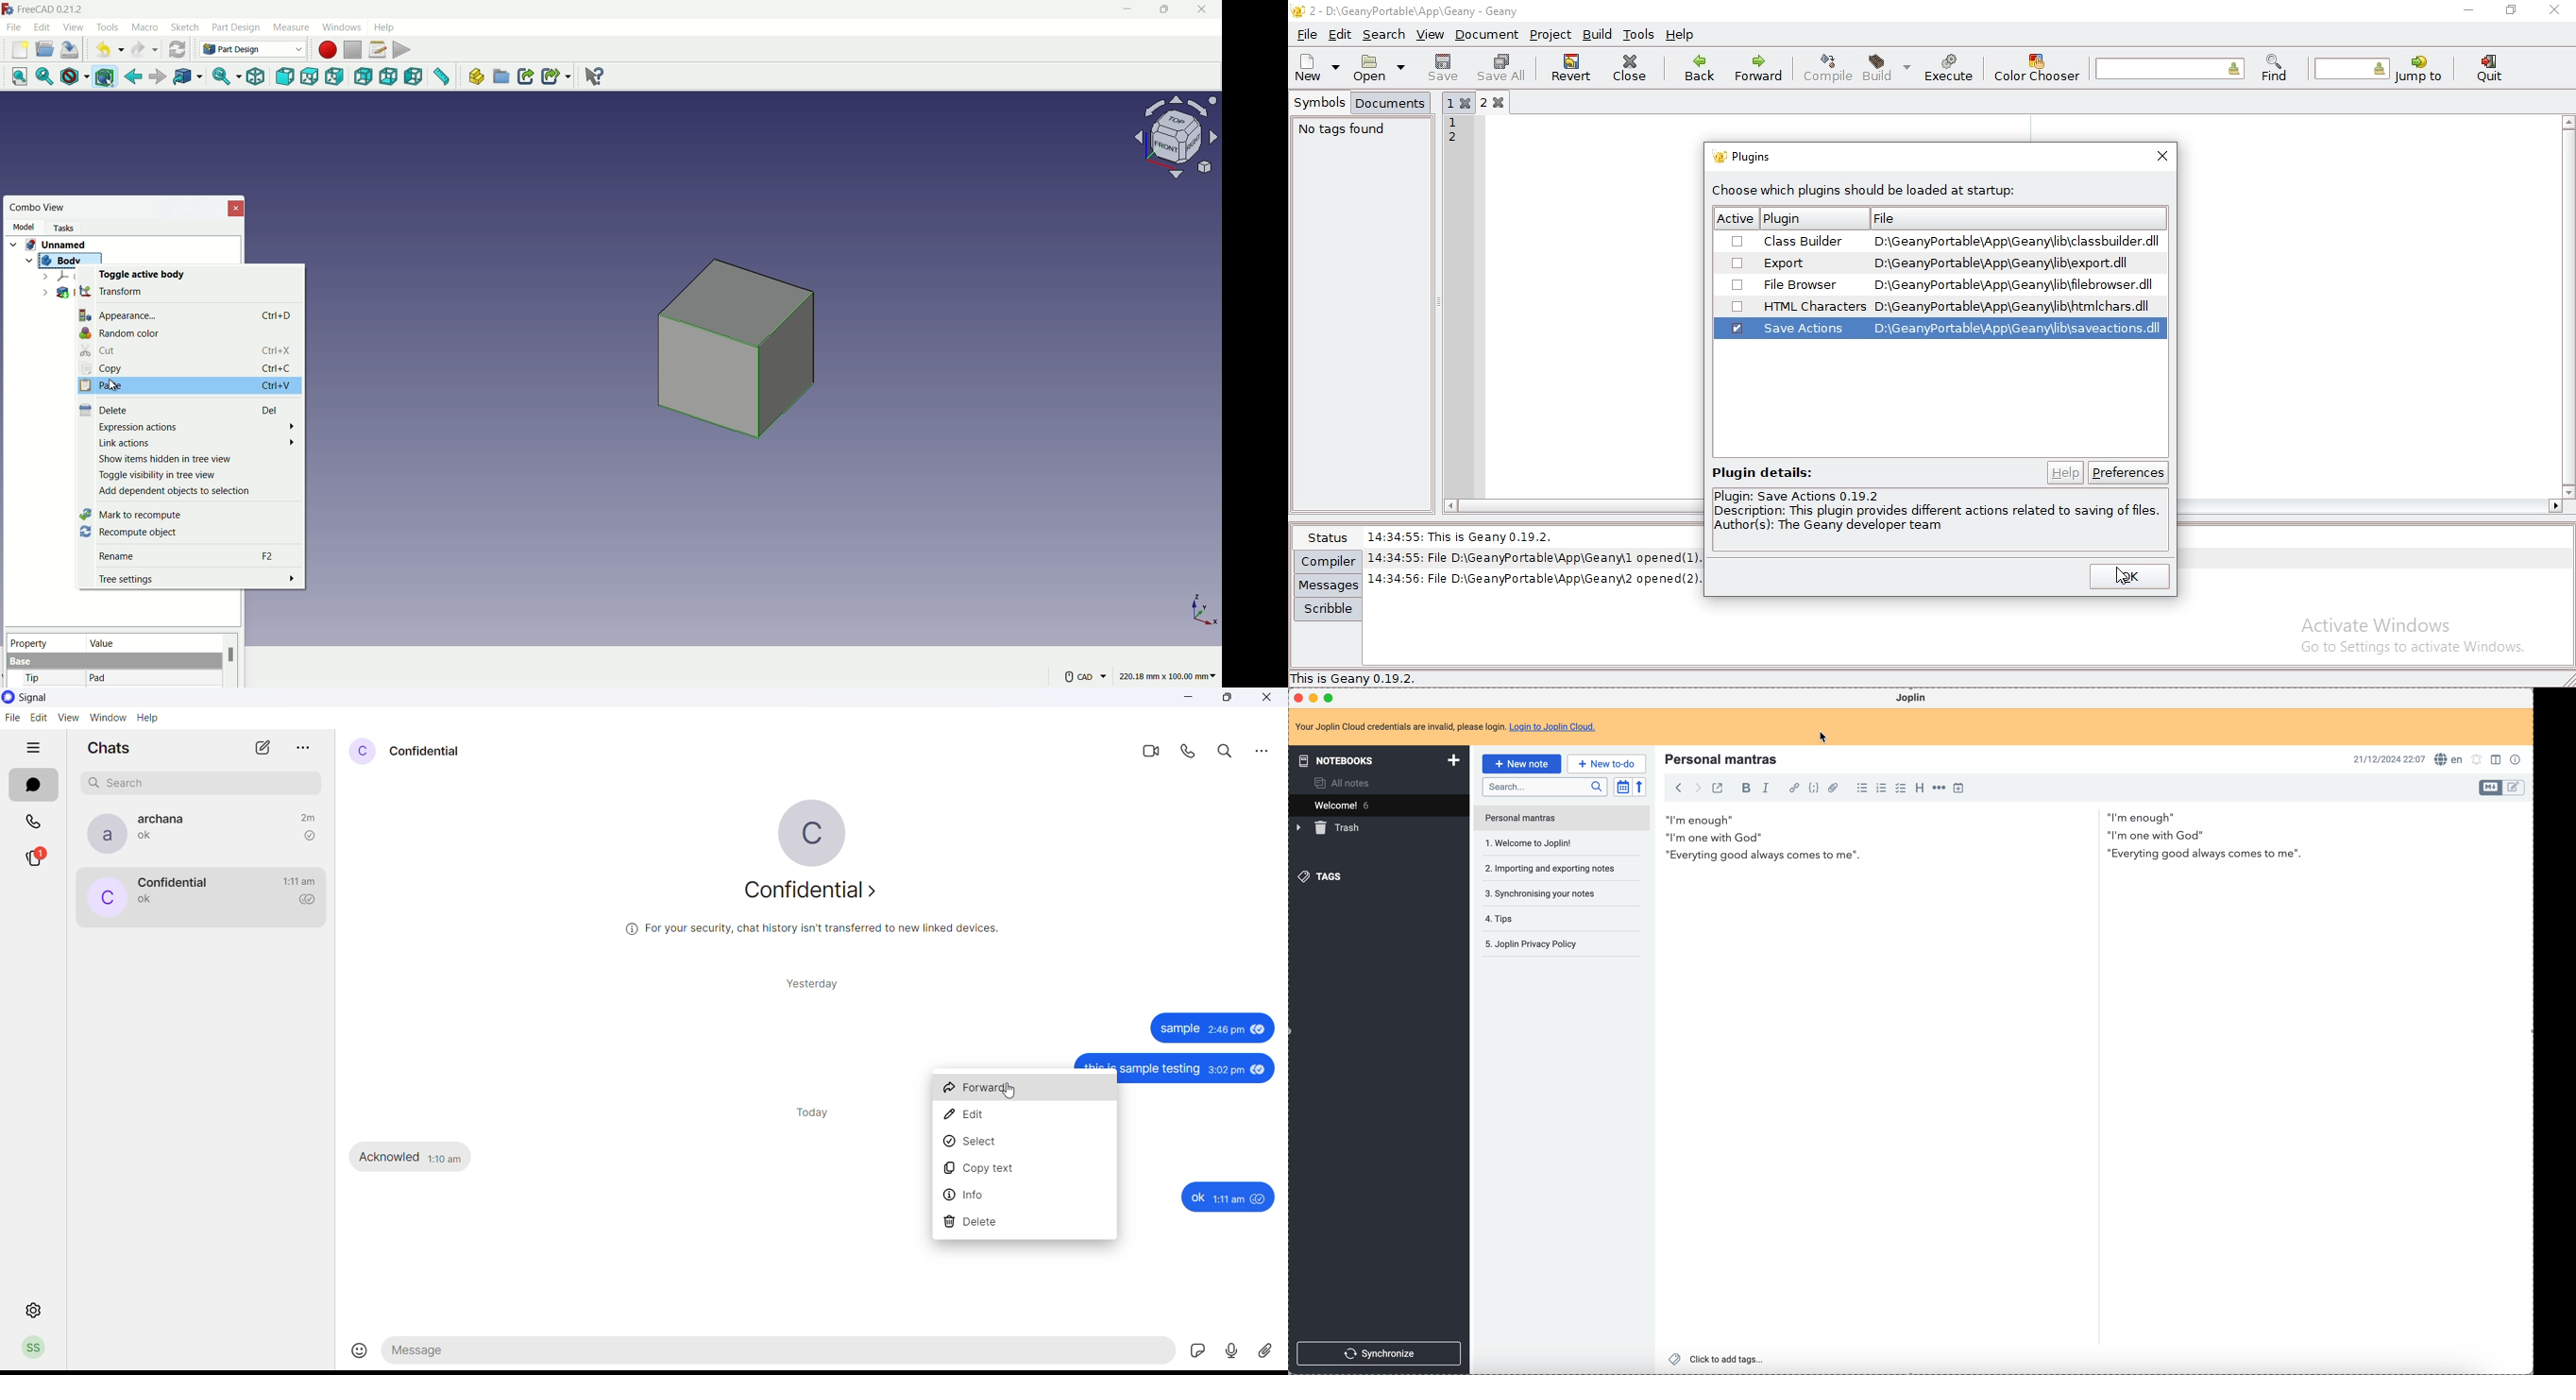 This screenshot has width=2576, height=1400. Describe the element at coordinates (158, 476) in the screenshot. I see `Toggle visibility in tree view` at that location.